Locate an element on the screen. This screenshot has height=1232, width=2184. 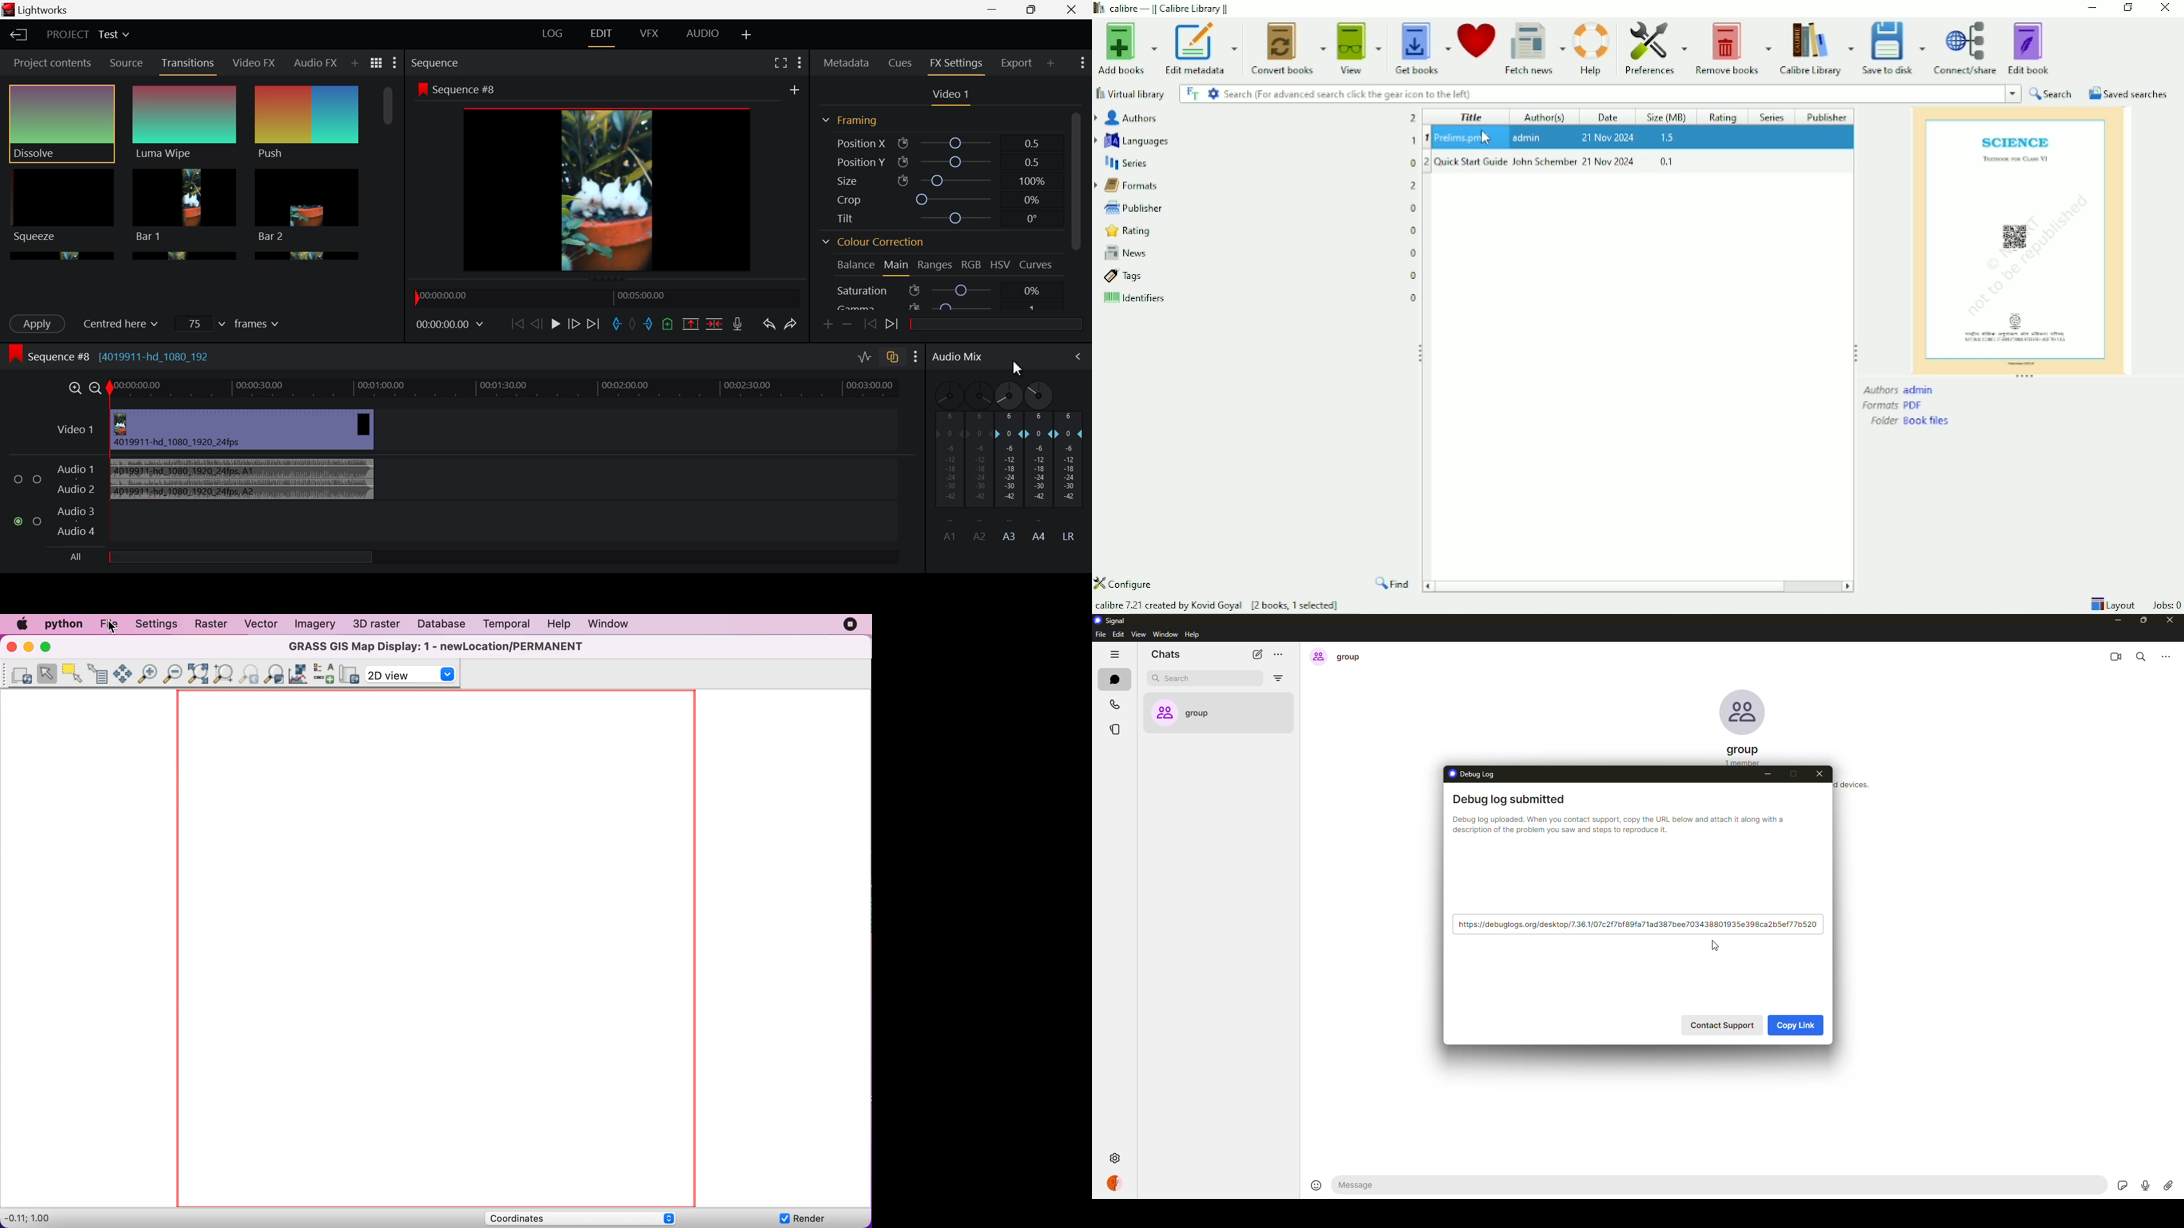
admin is located at coordinates (1530, 137).